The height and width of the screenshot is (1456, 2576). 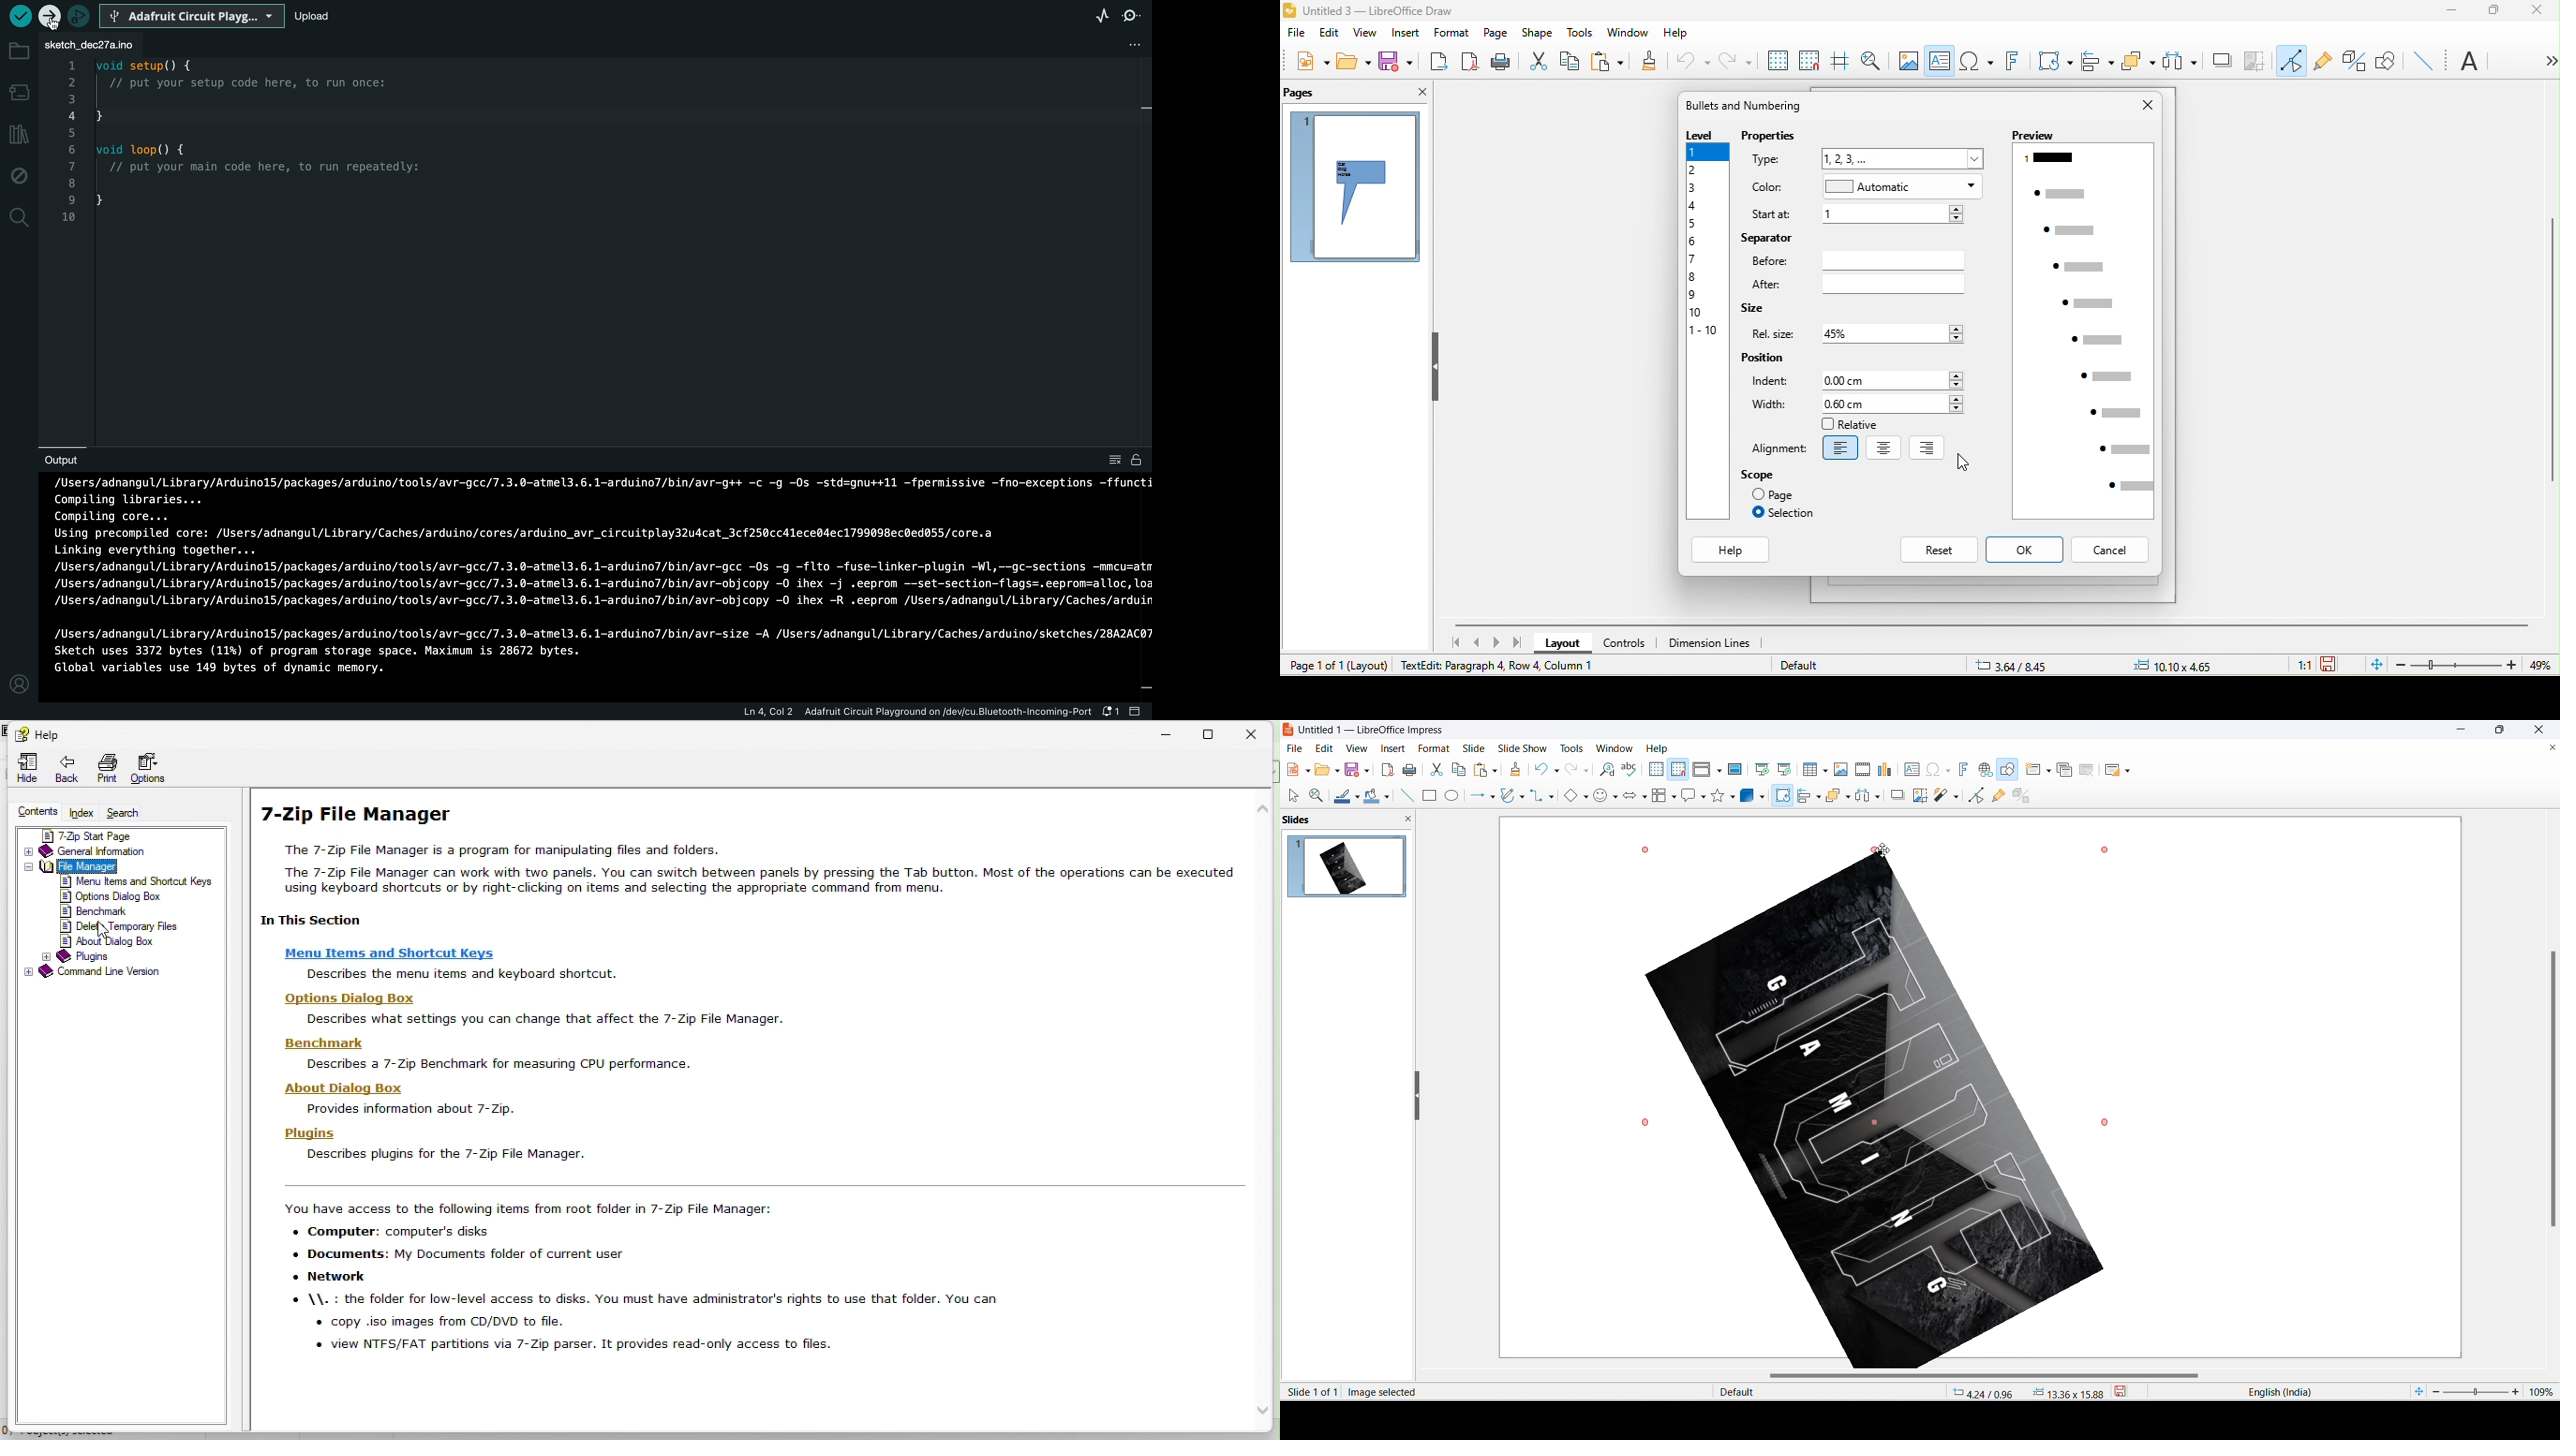 What do you see at coordinates (1919, 796) in the screenshot?
I see `crop image` at bounding box center [1919, 796].